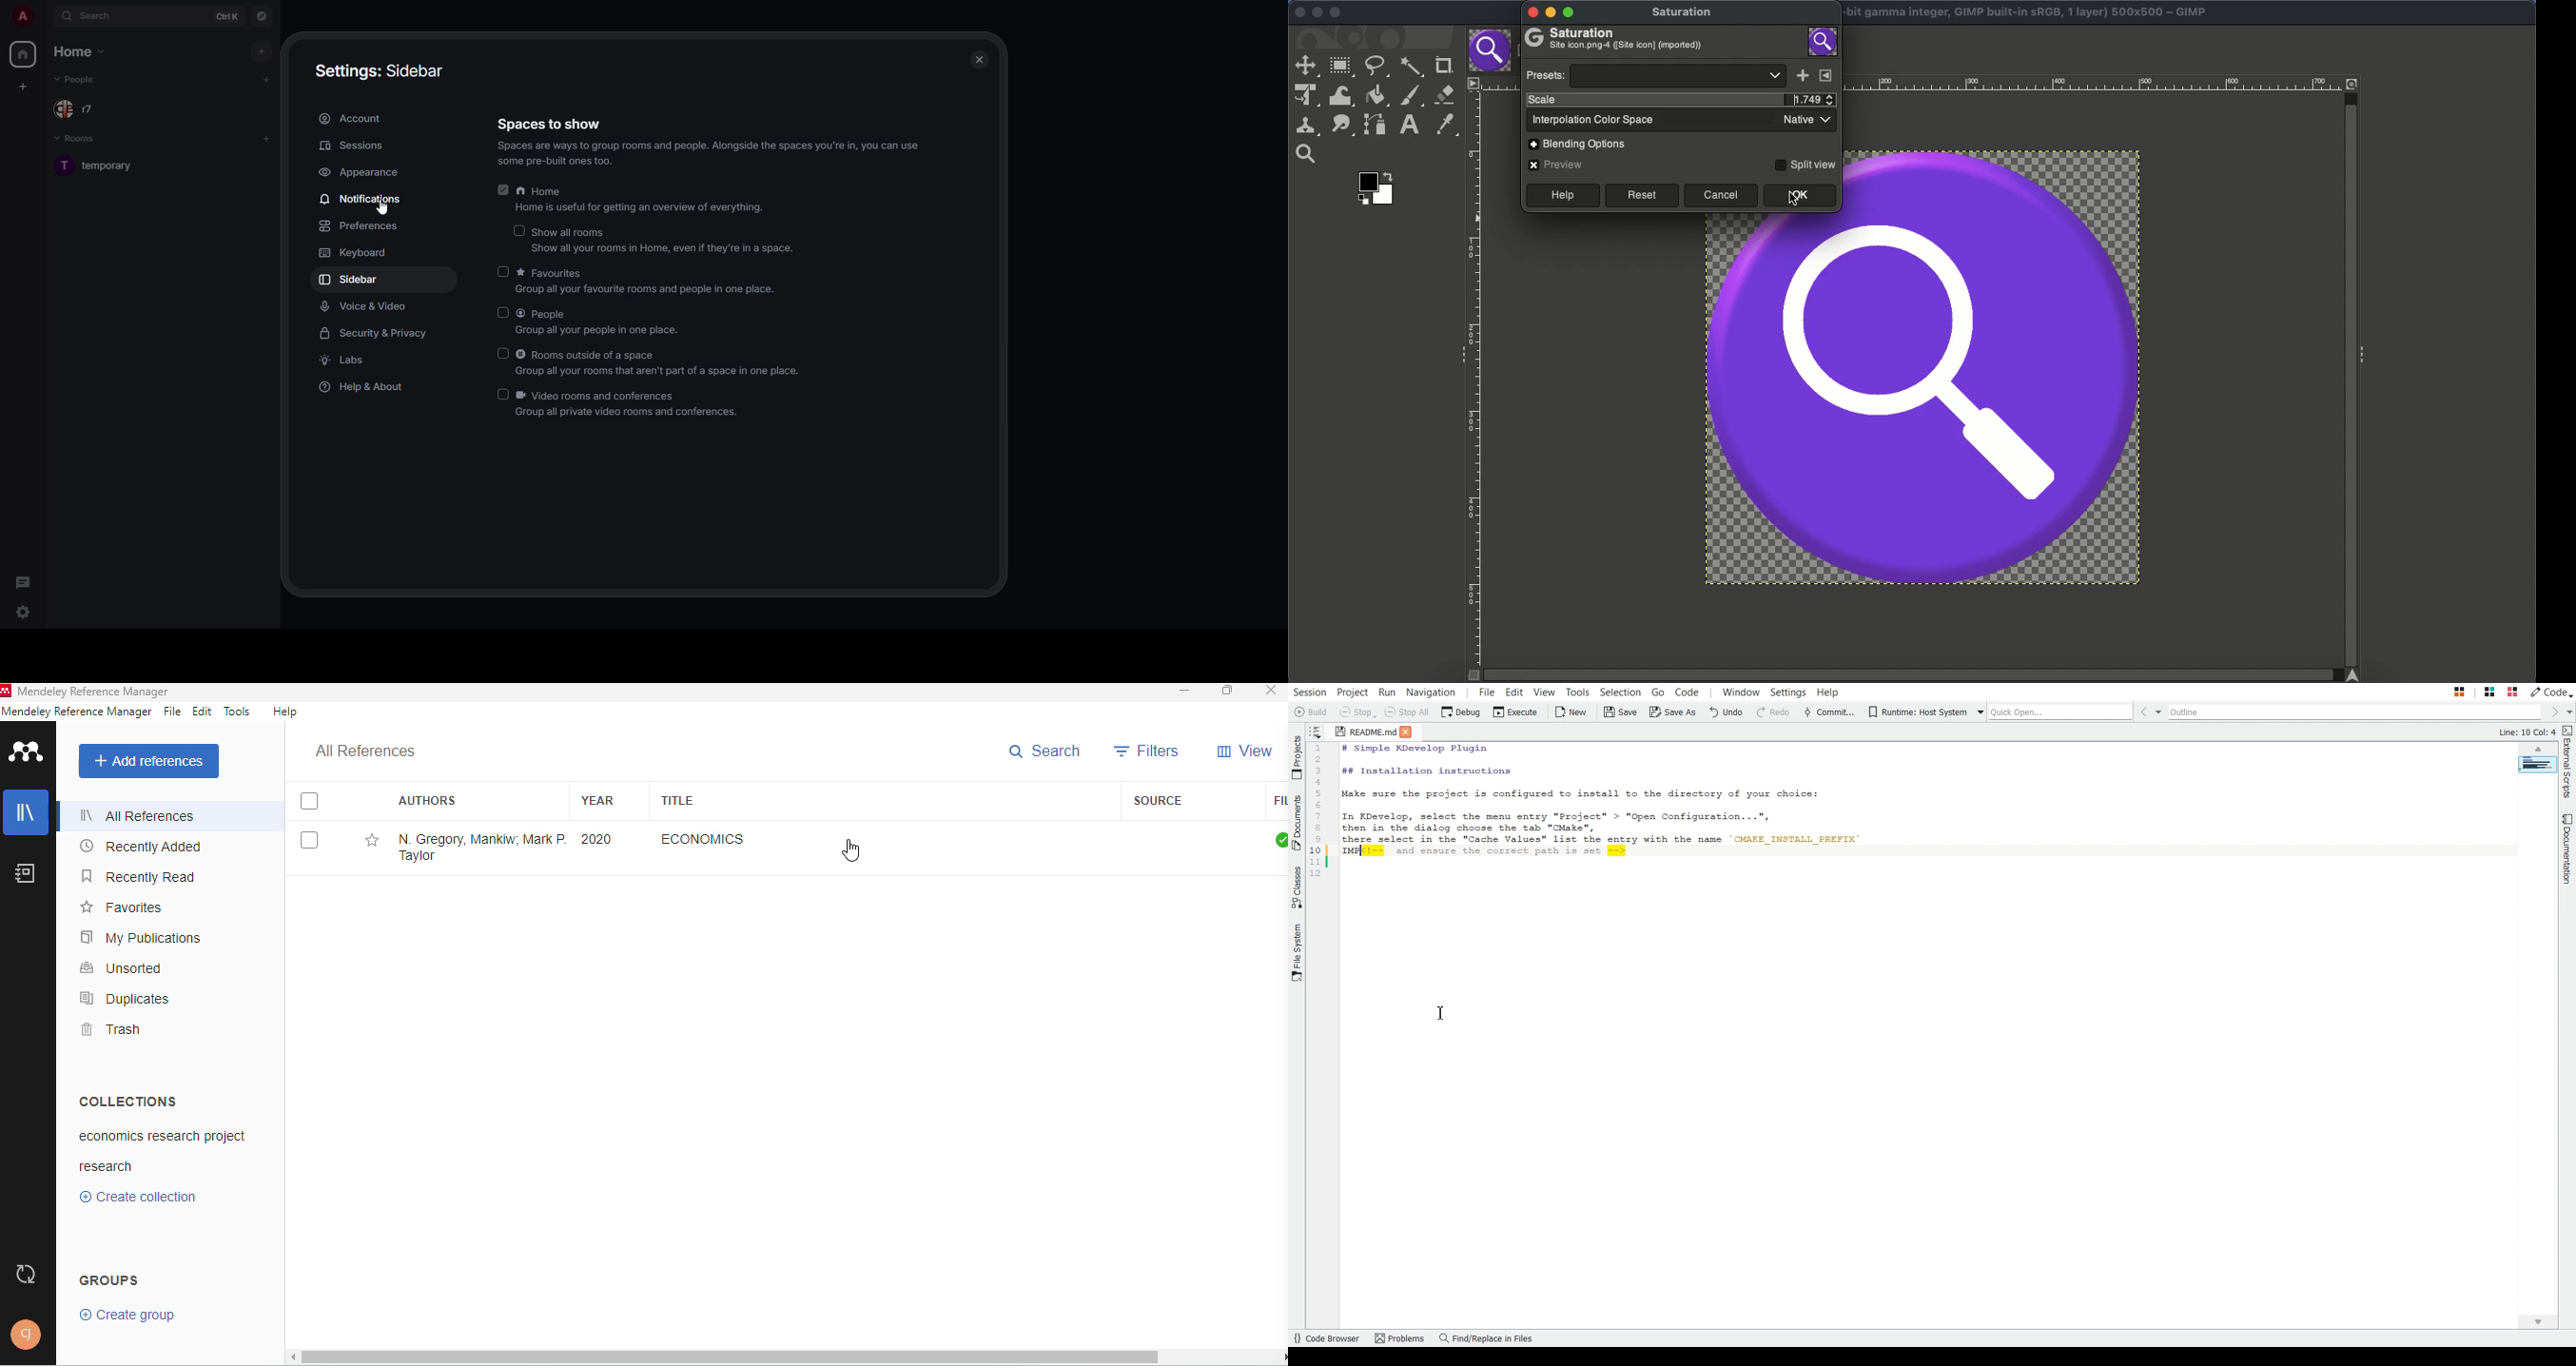  What do you see at coordinates (350, 280) in the screenshot?
I see `sidebar` at bounding box center [350, 280].